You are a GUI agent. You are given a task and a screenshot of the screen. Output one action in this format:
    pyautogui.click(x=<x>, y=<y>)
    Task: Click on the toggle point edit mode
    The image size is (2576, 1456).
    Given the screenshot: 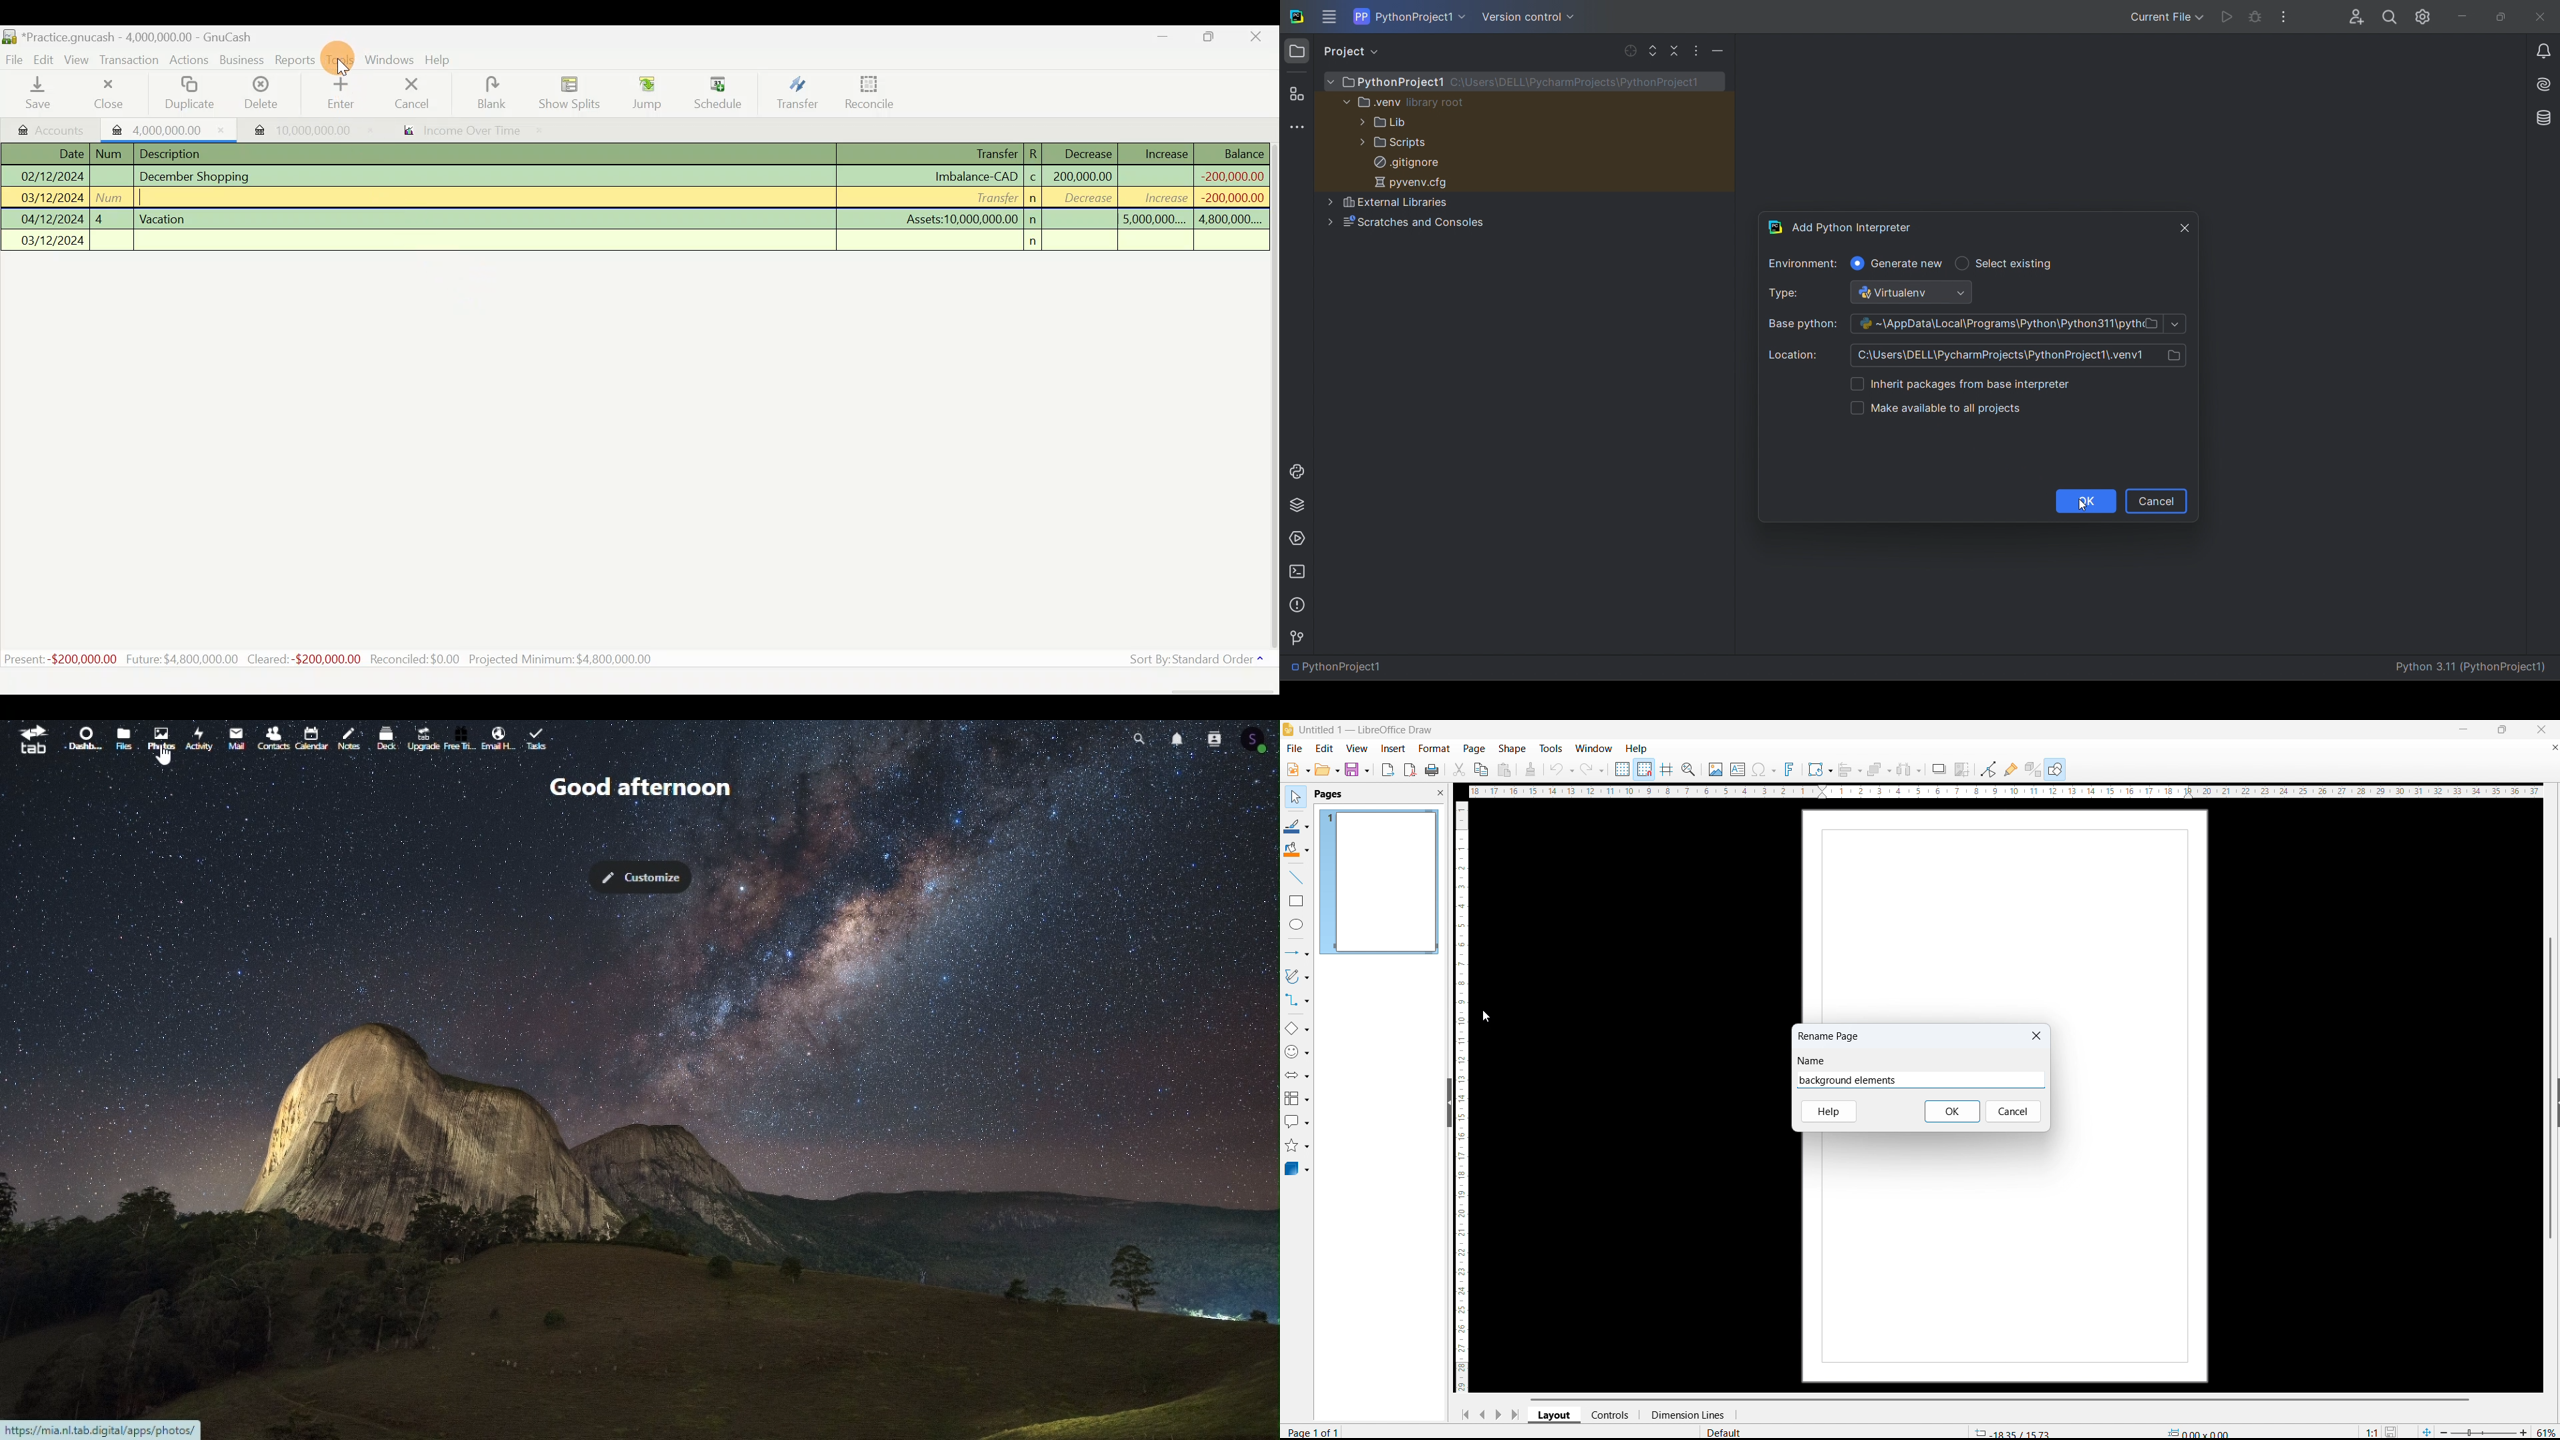 What is the action you would take?
    pyautogui.click(x=1988, y=769)
    